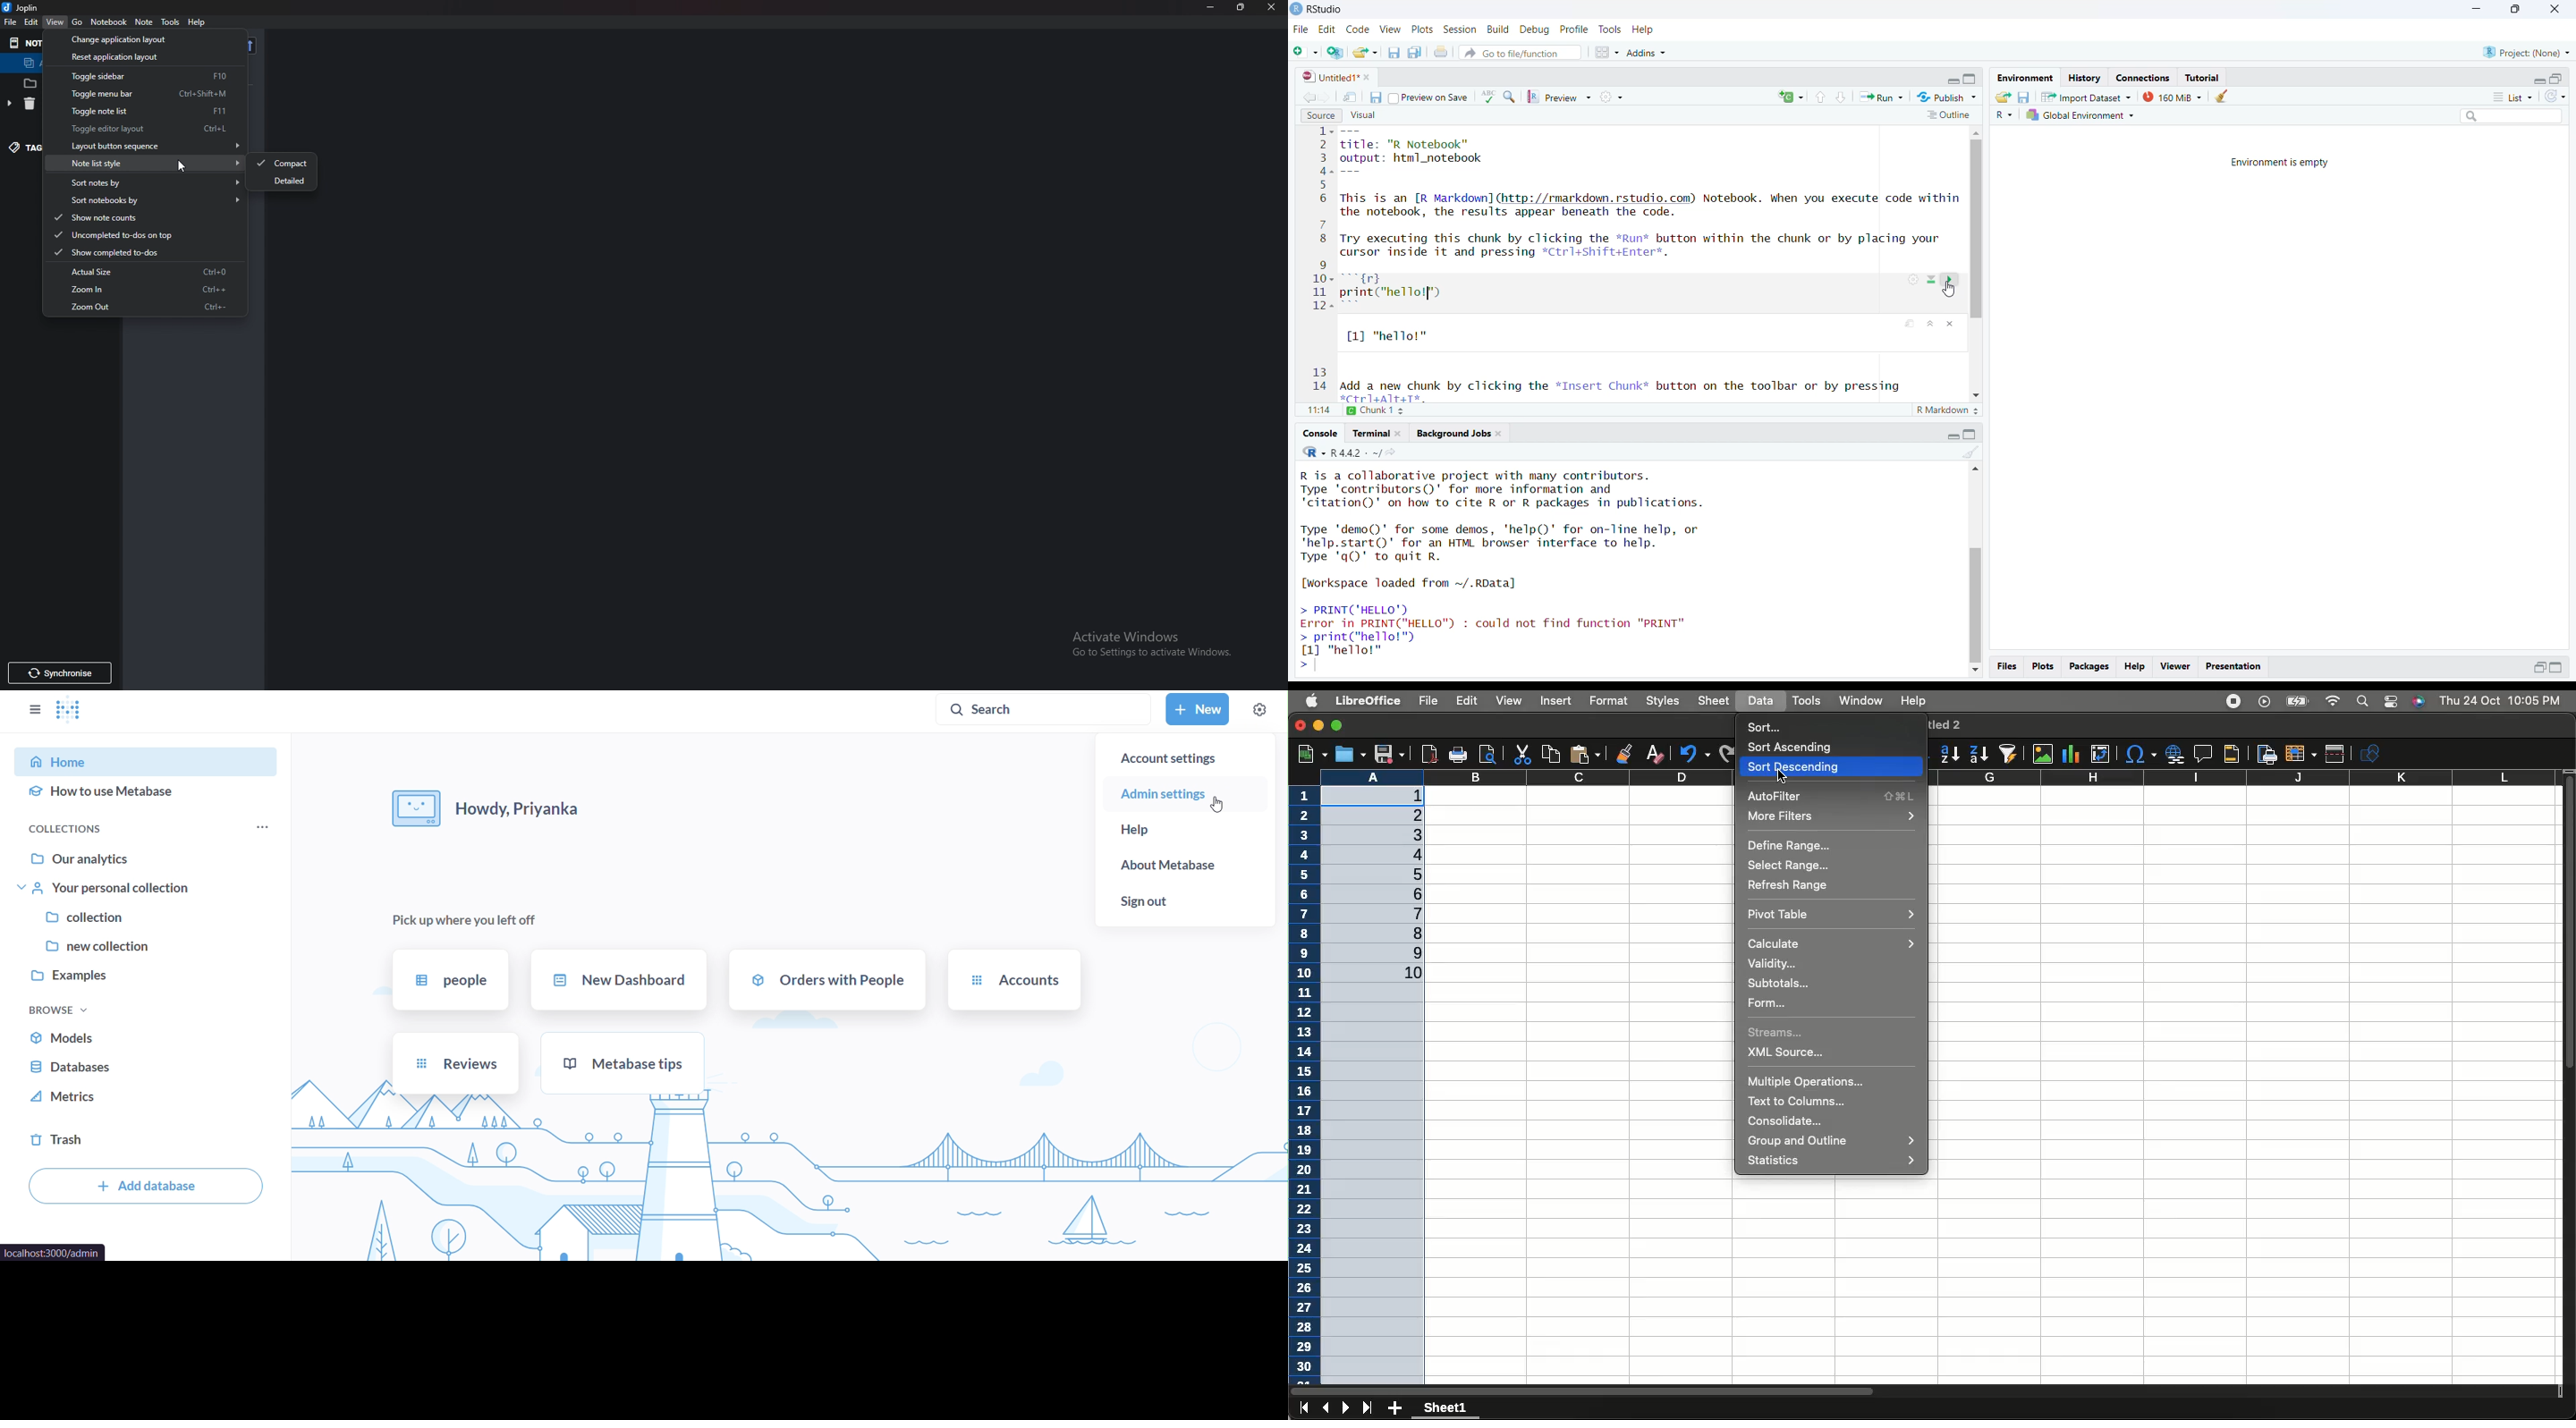 This screenshot has width=2576, height=1428. Describe the element at coordinates (1319, 727) in the screenshot. I see `Minimize` at that location.